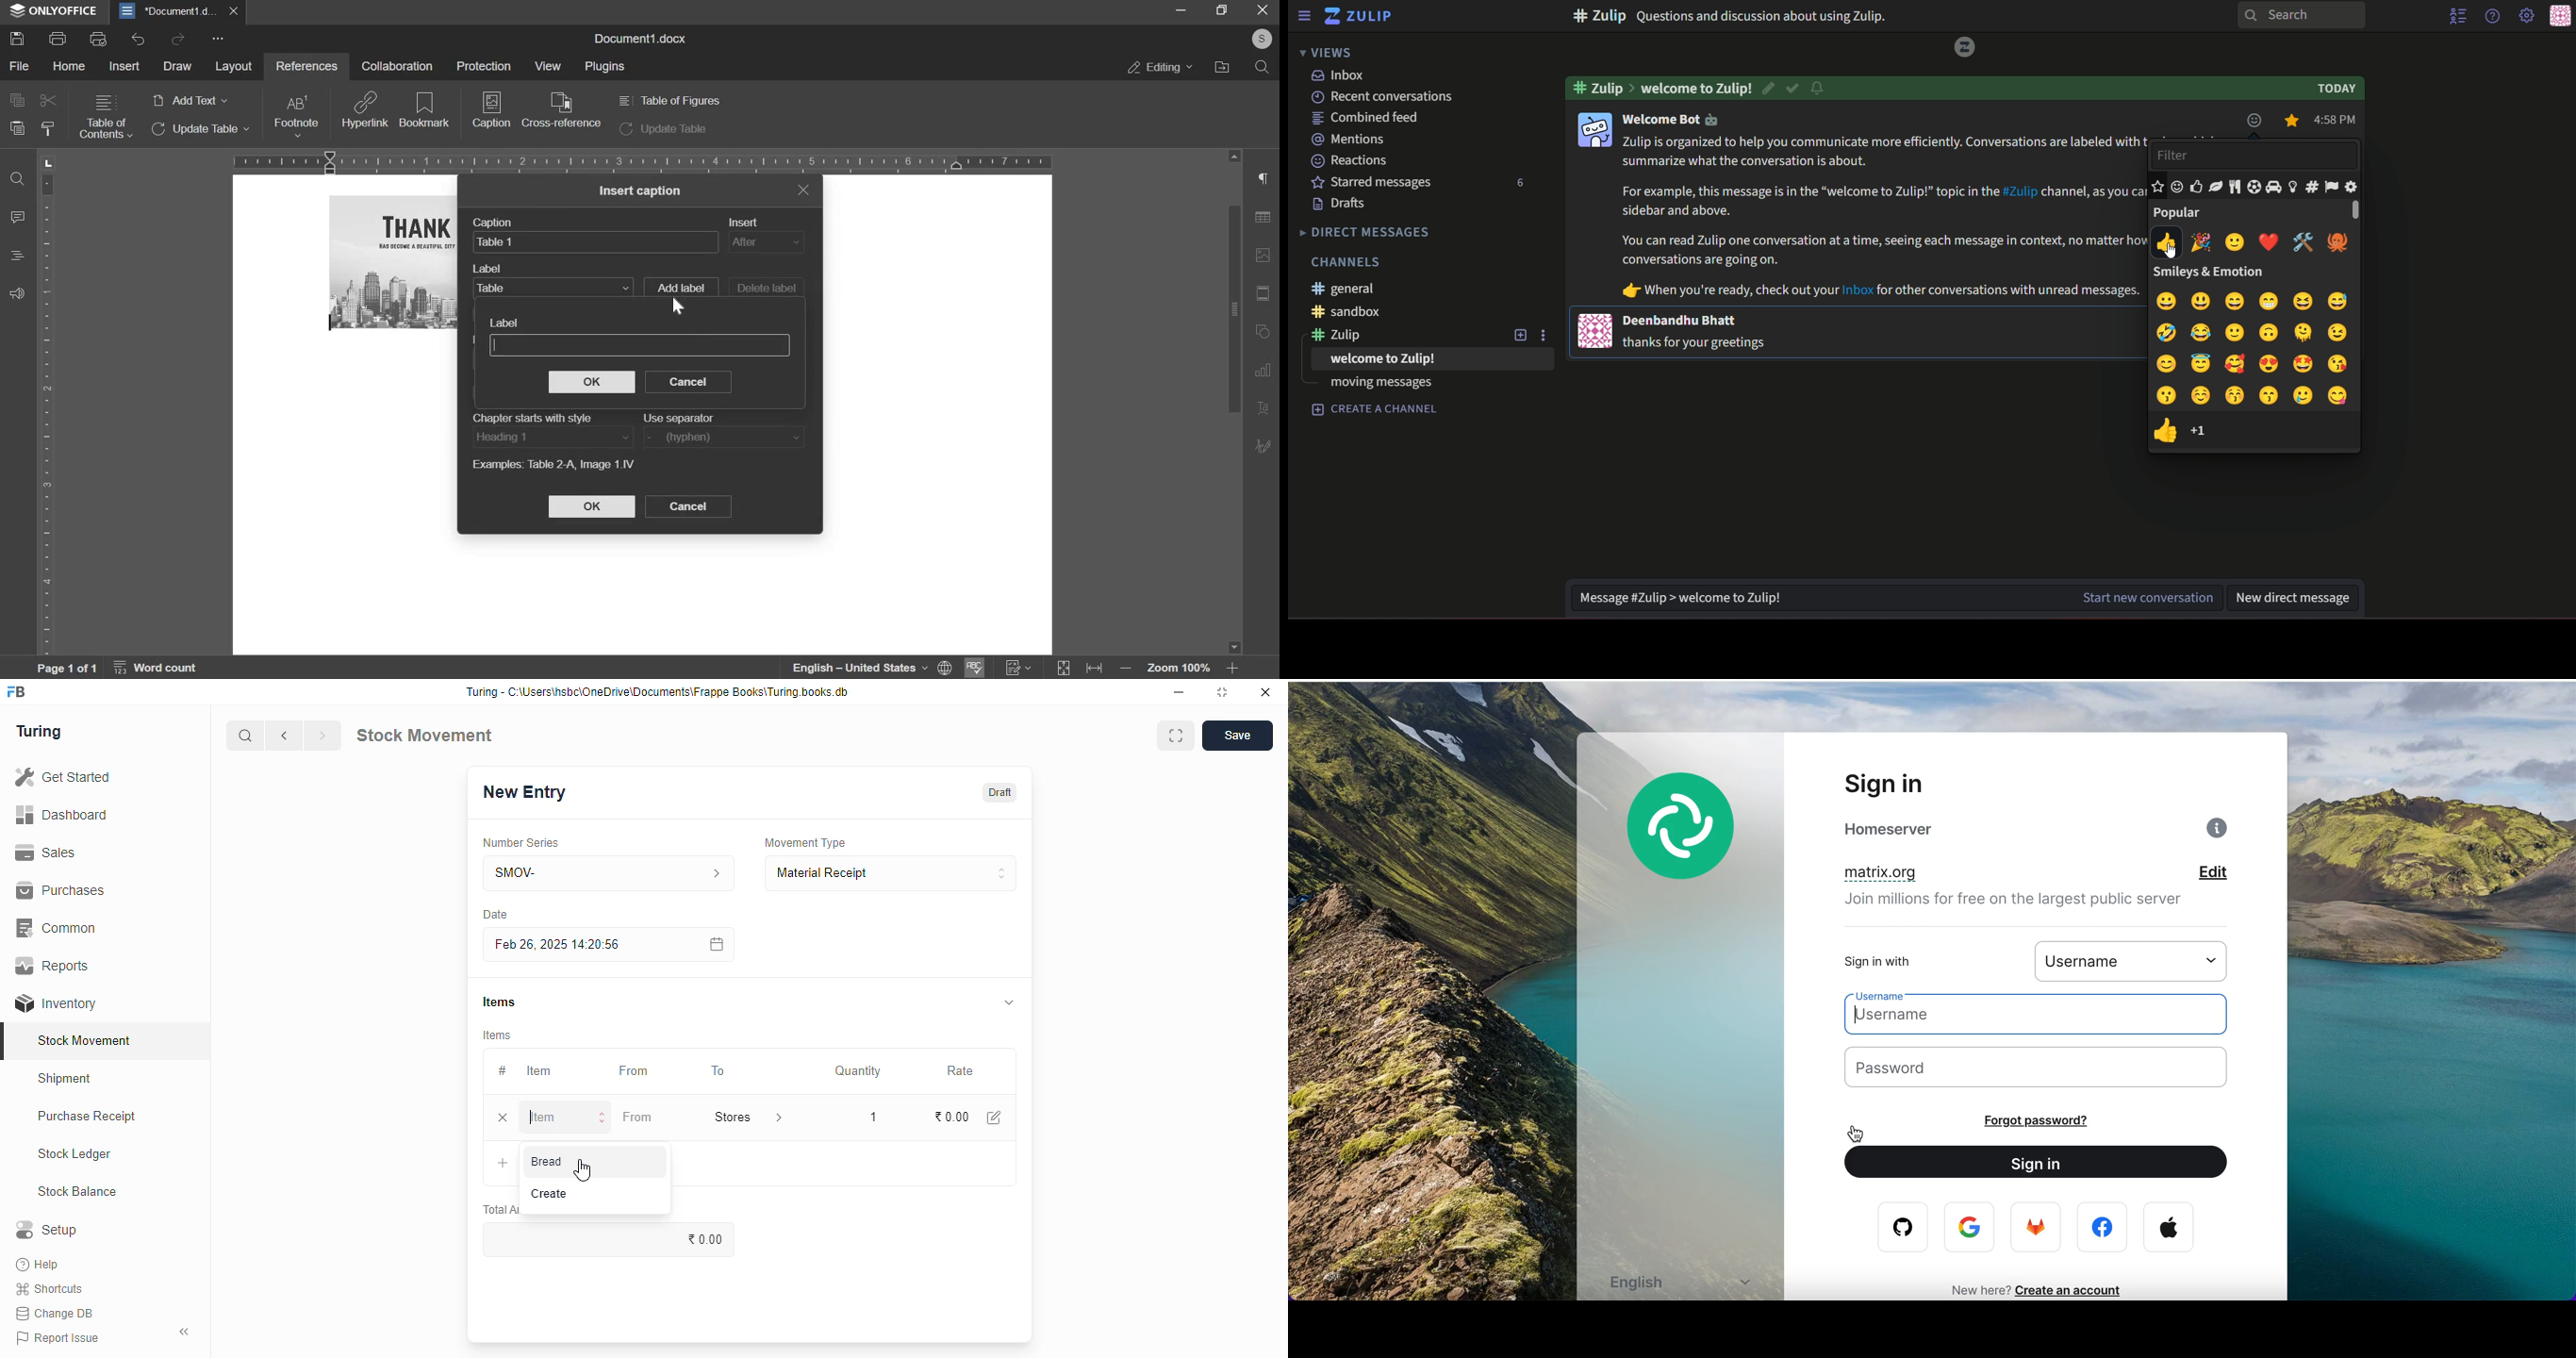  I want to click on stock ledger, so click(75, 1154).